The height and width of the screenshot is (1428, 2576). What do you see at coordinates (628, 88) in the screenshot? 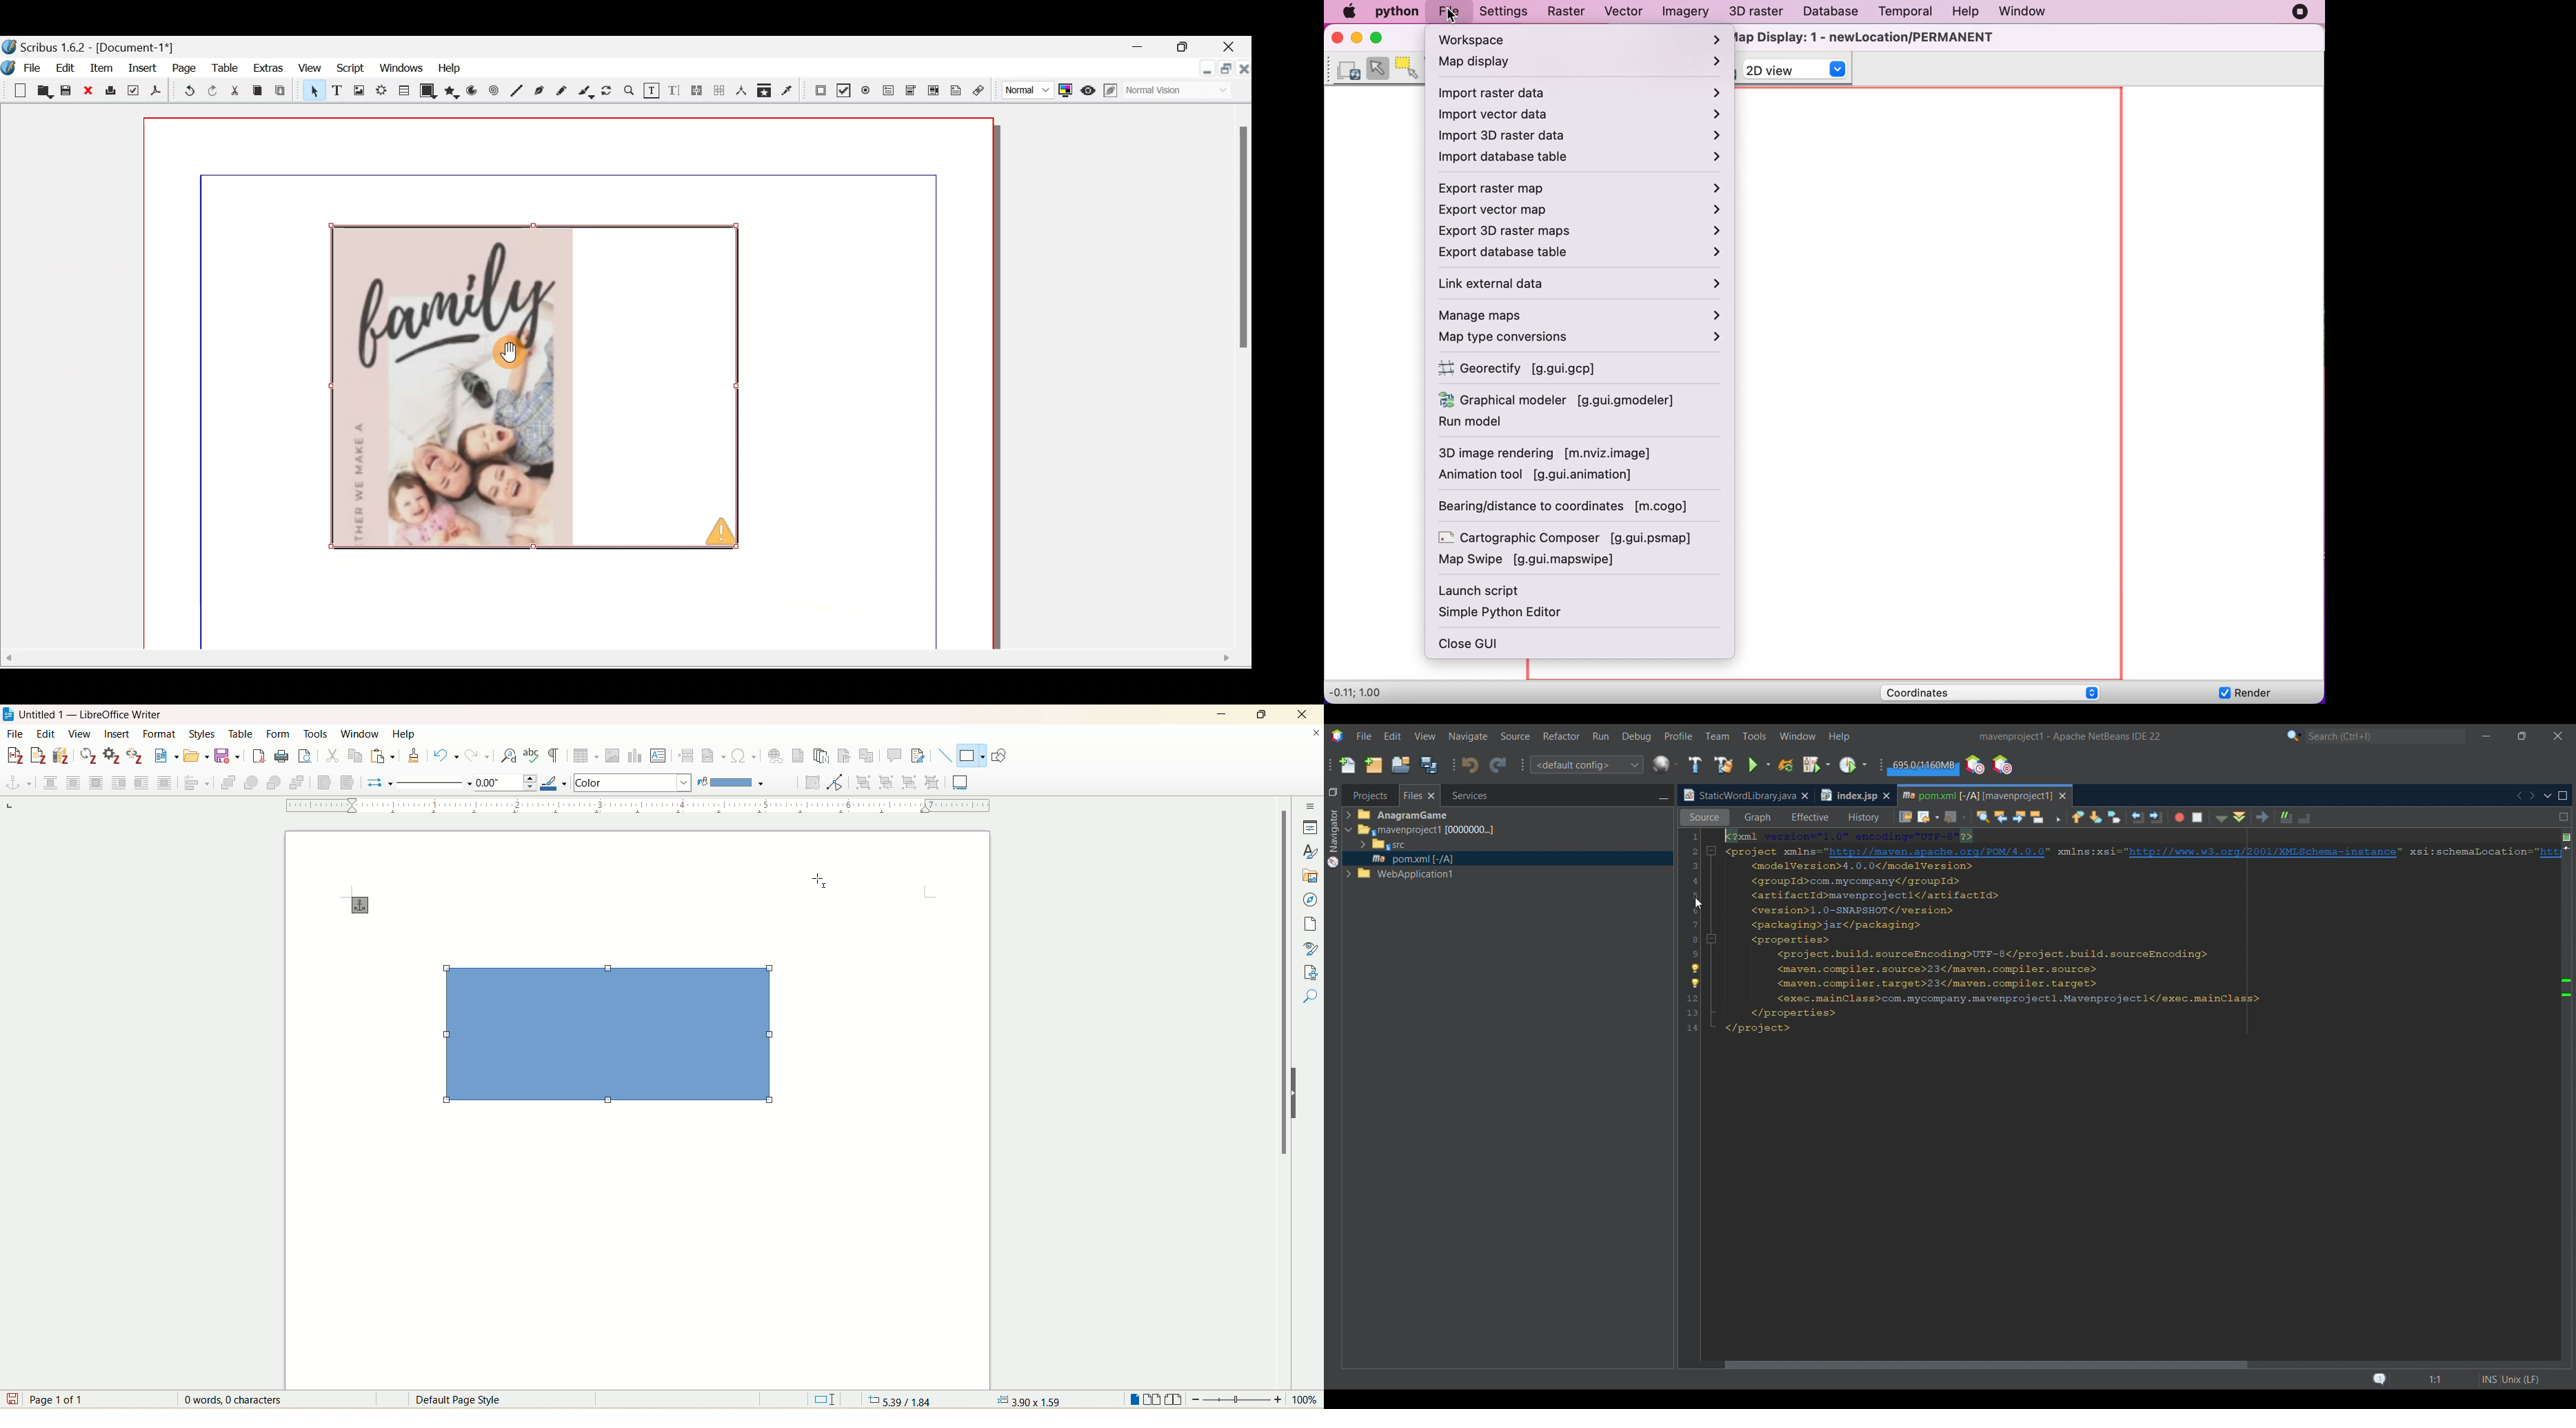
I see `Zoom in or out` at bounding box center [628, 88].